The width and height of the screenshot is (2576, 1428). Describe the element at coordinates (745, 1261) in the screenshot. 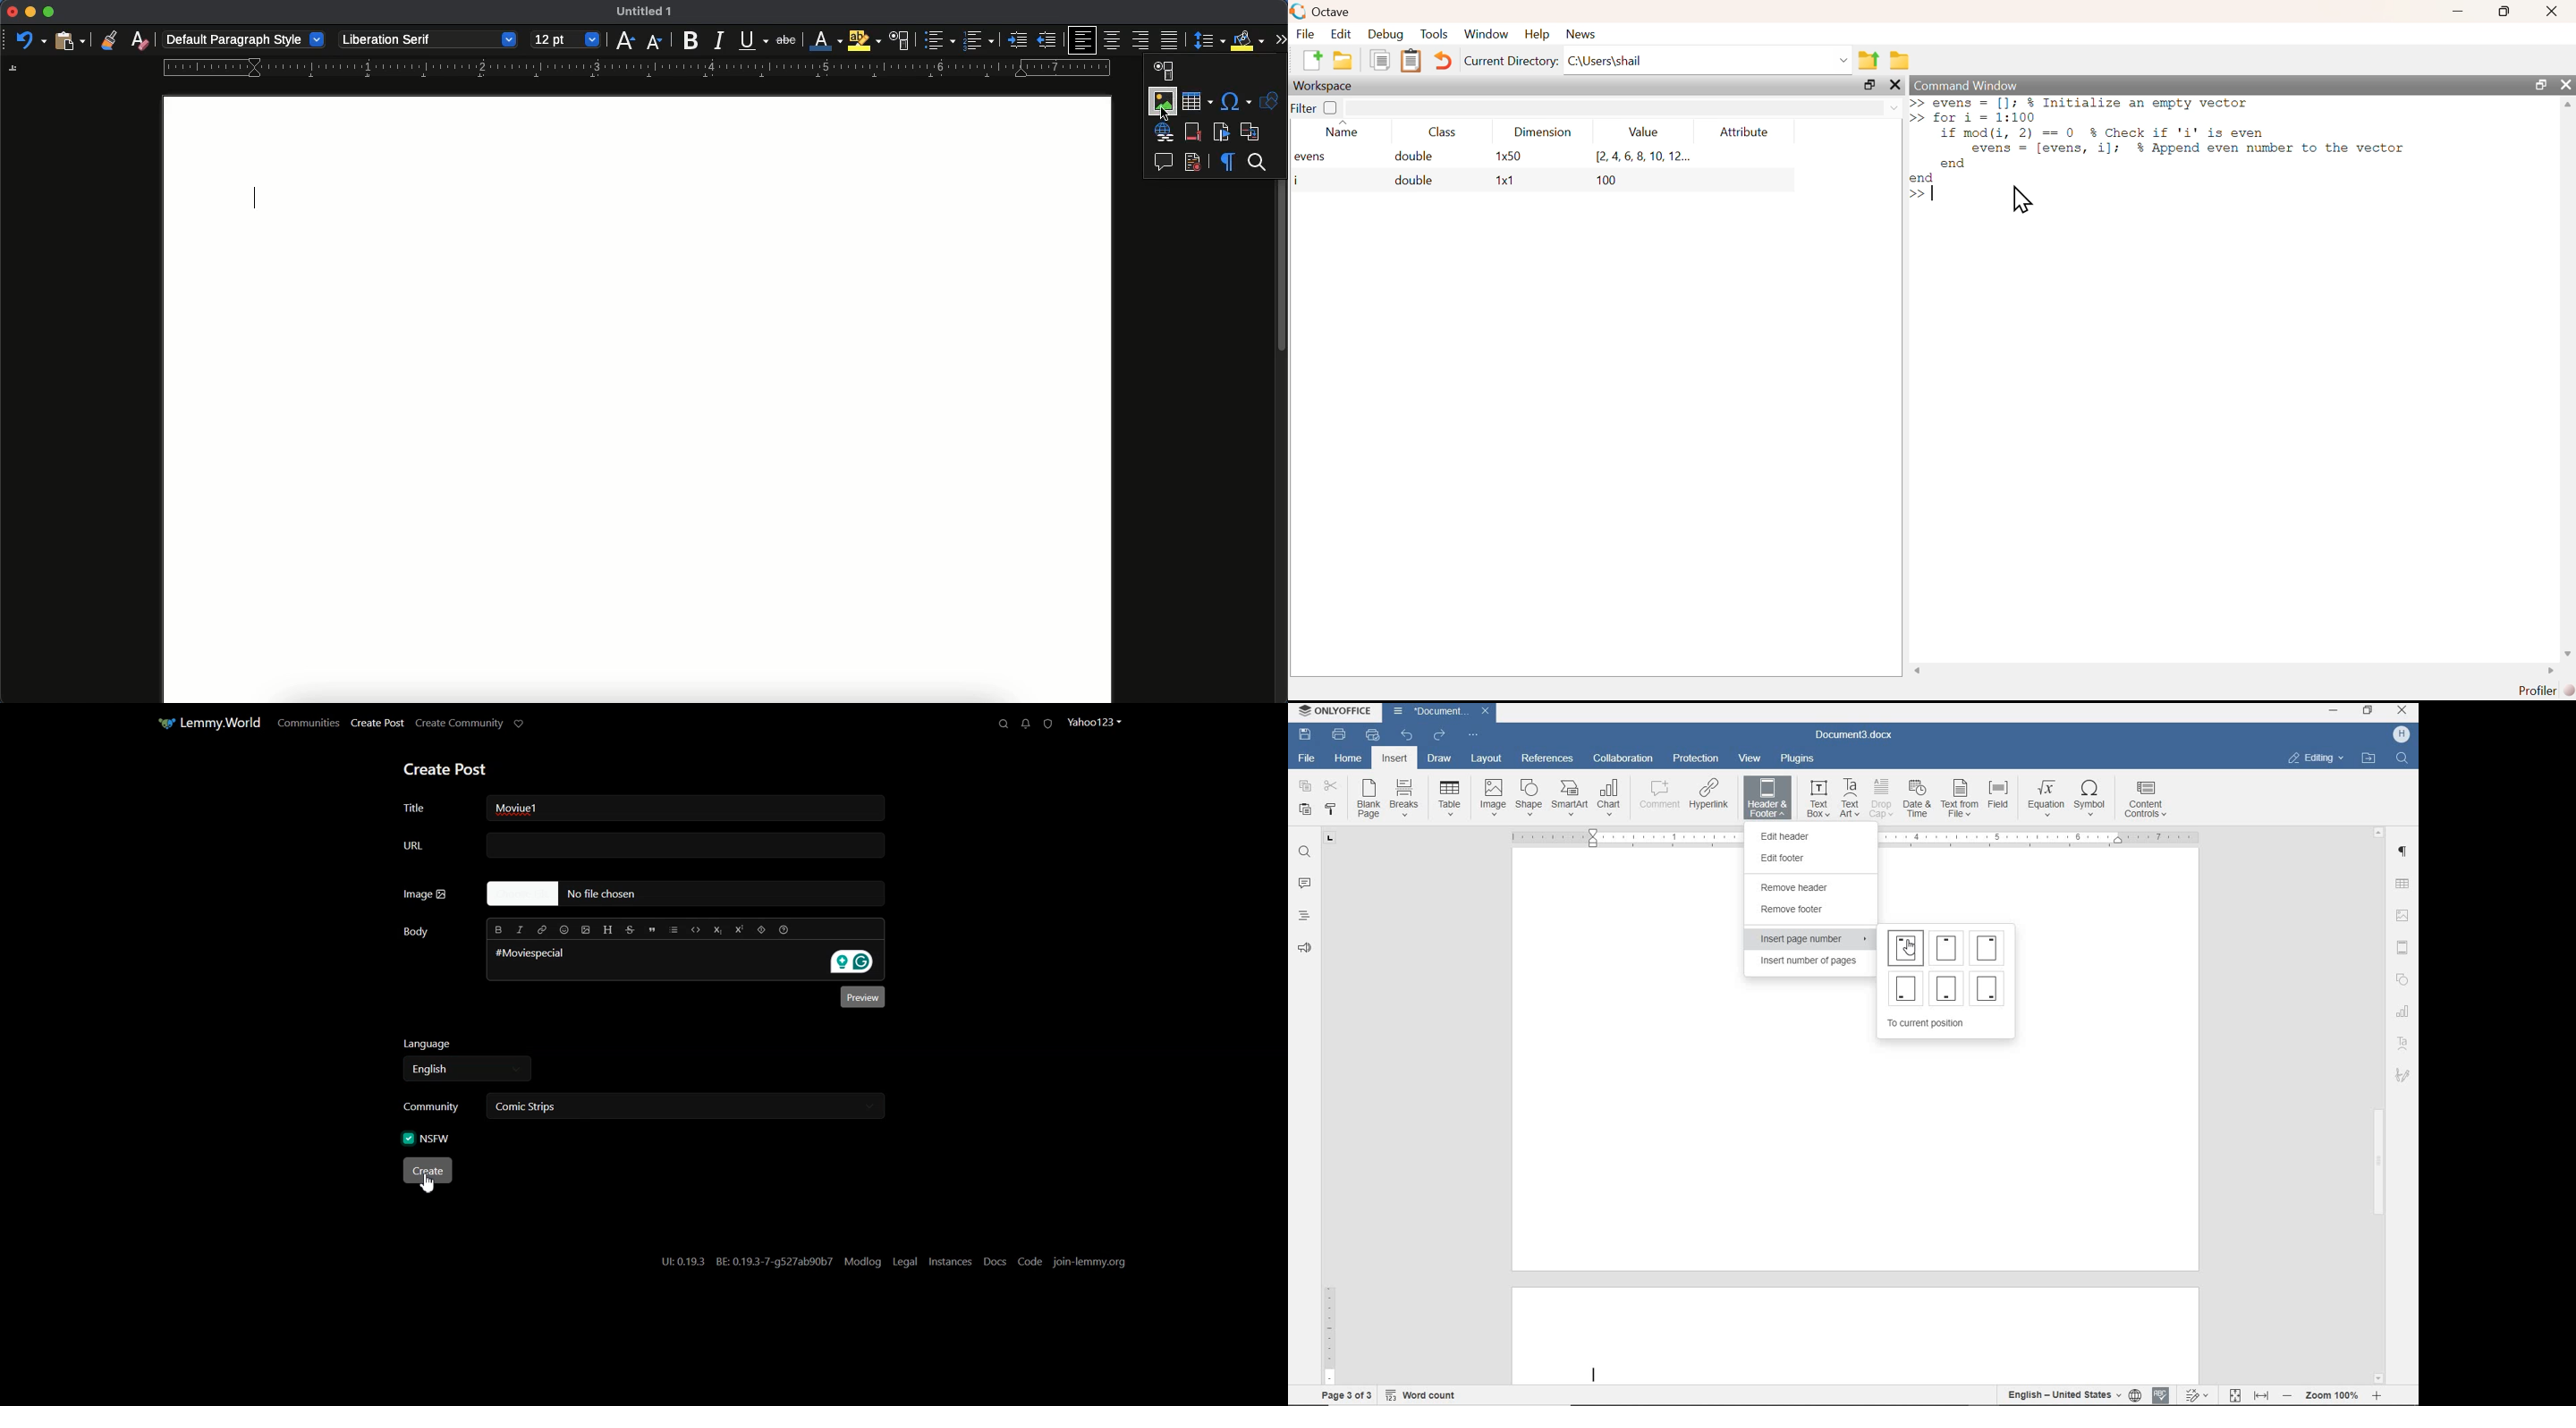

I see `UI:0.19.3 BE: 0.19.3-7-g527ab90b7` at that location.